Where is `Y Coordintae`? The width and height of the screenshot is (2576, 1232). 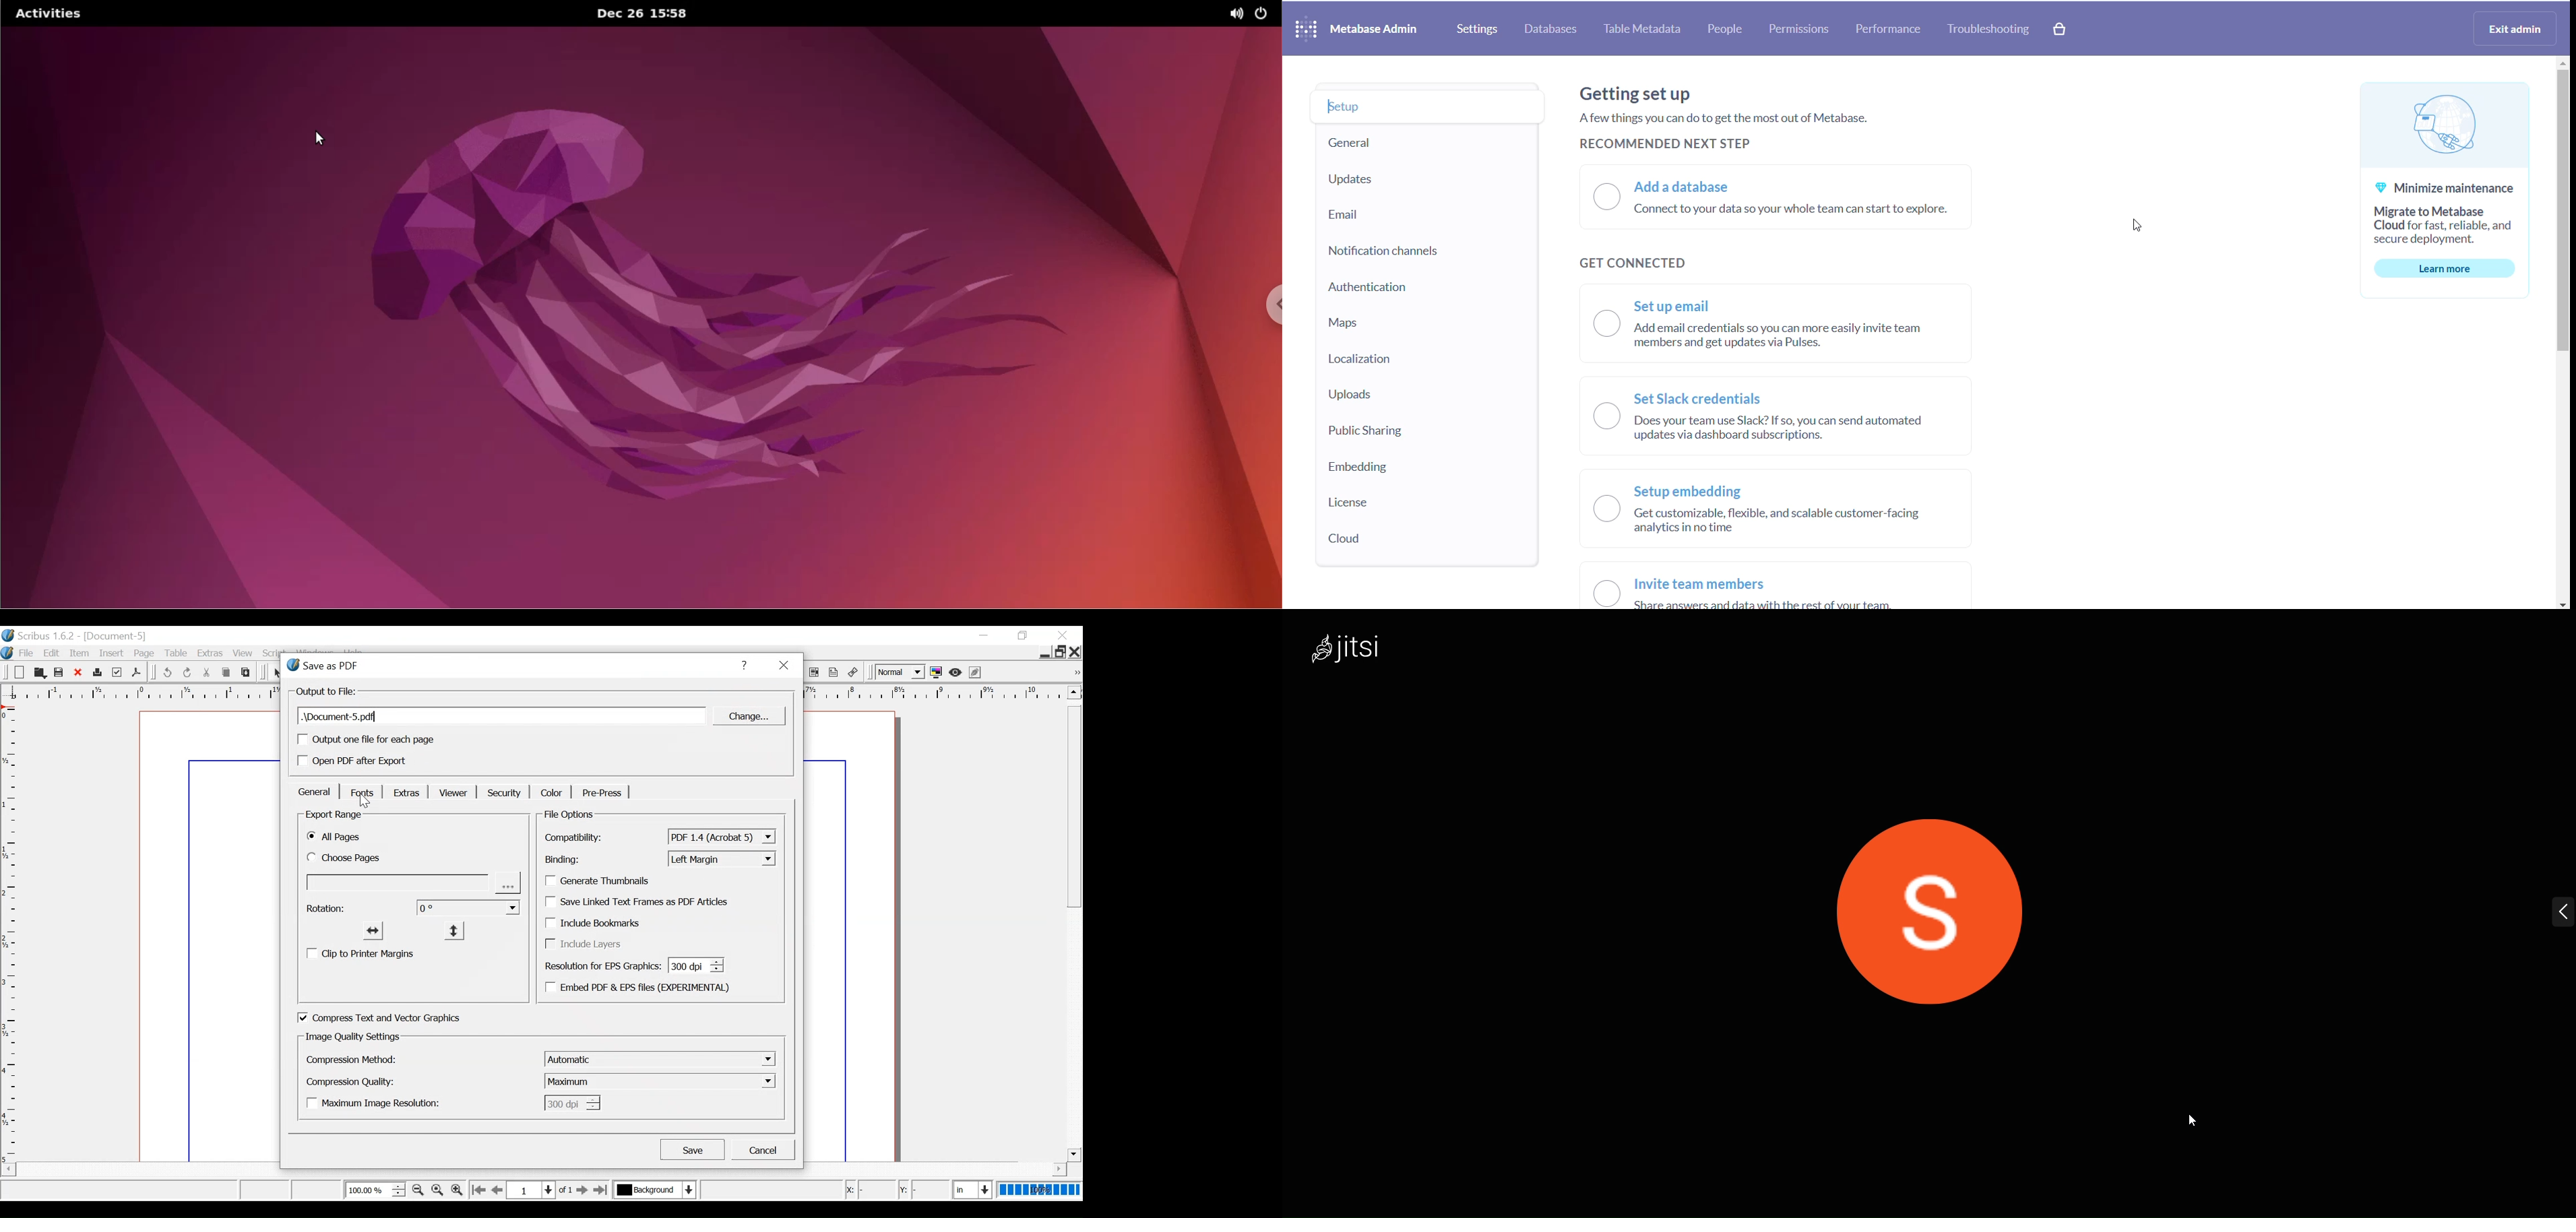 Y Coordintae is located at coordinates (923, 1190).